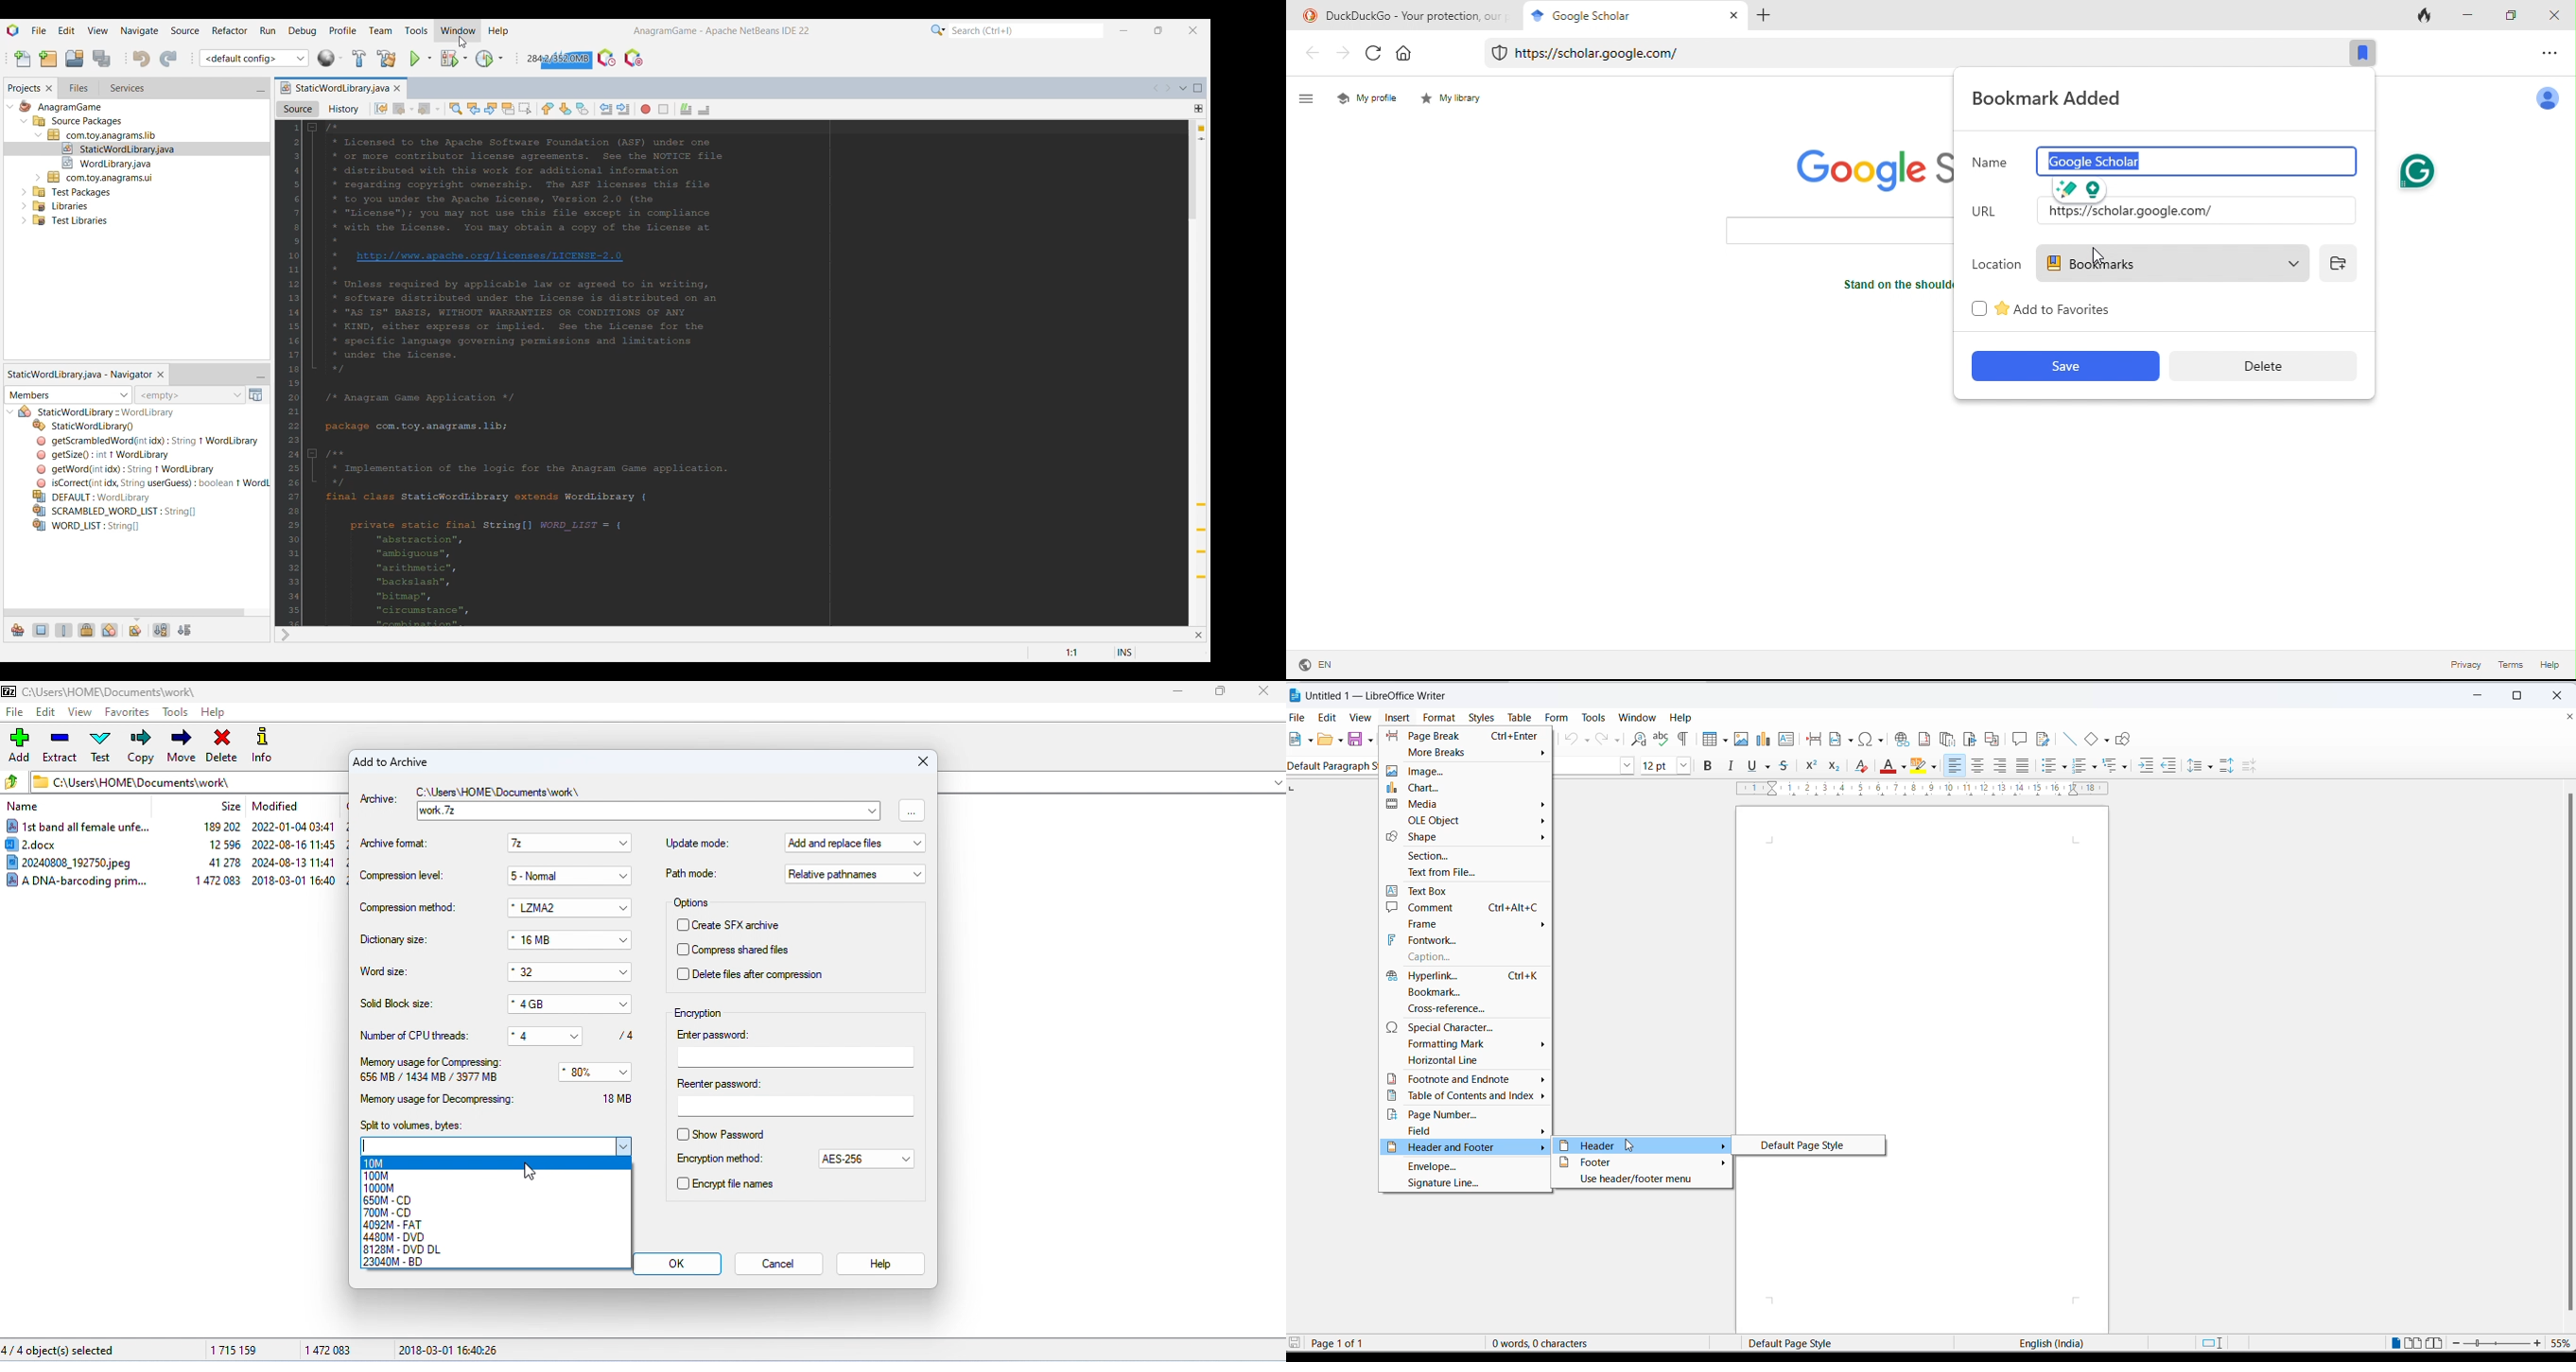 The image size is (2576, 1372). What do you see at coordinates (1403, 14) in the screenshot?
I see `title` at bounding box center [1403, 14].